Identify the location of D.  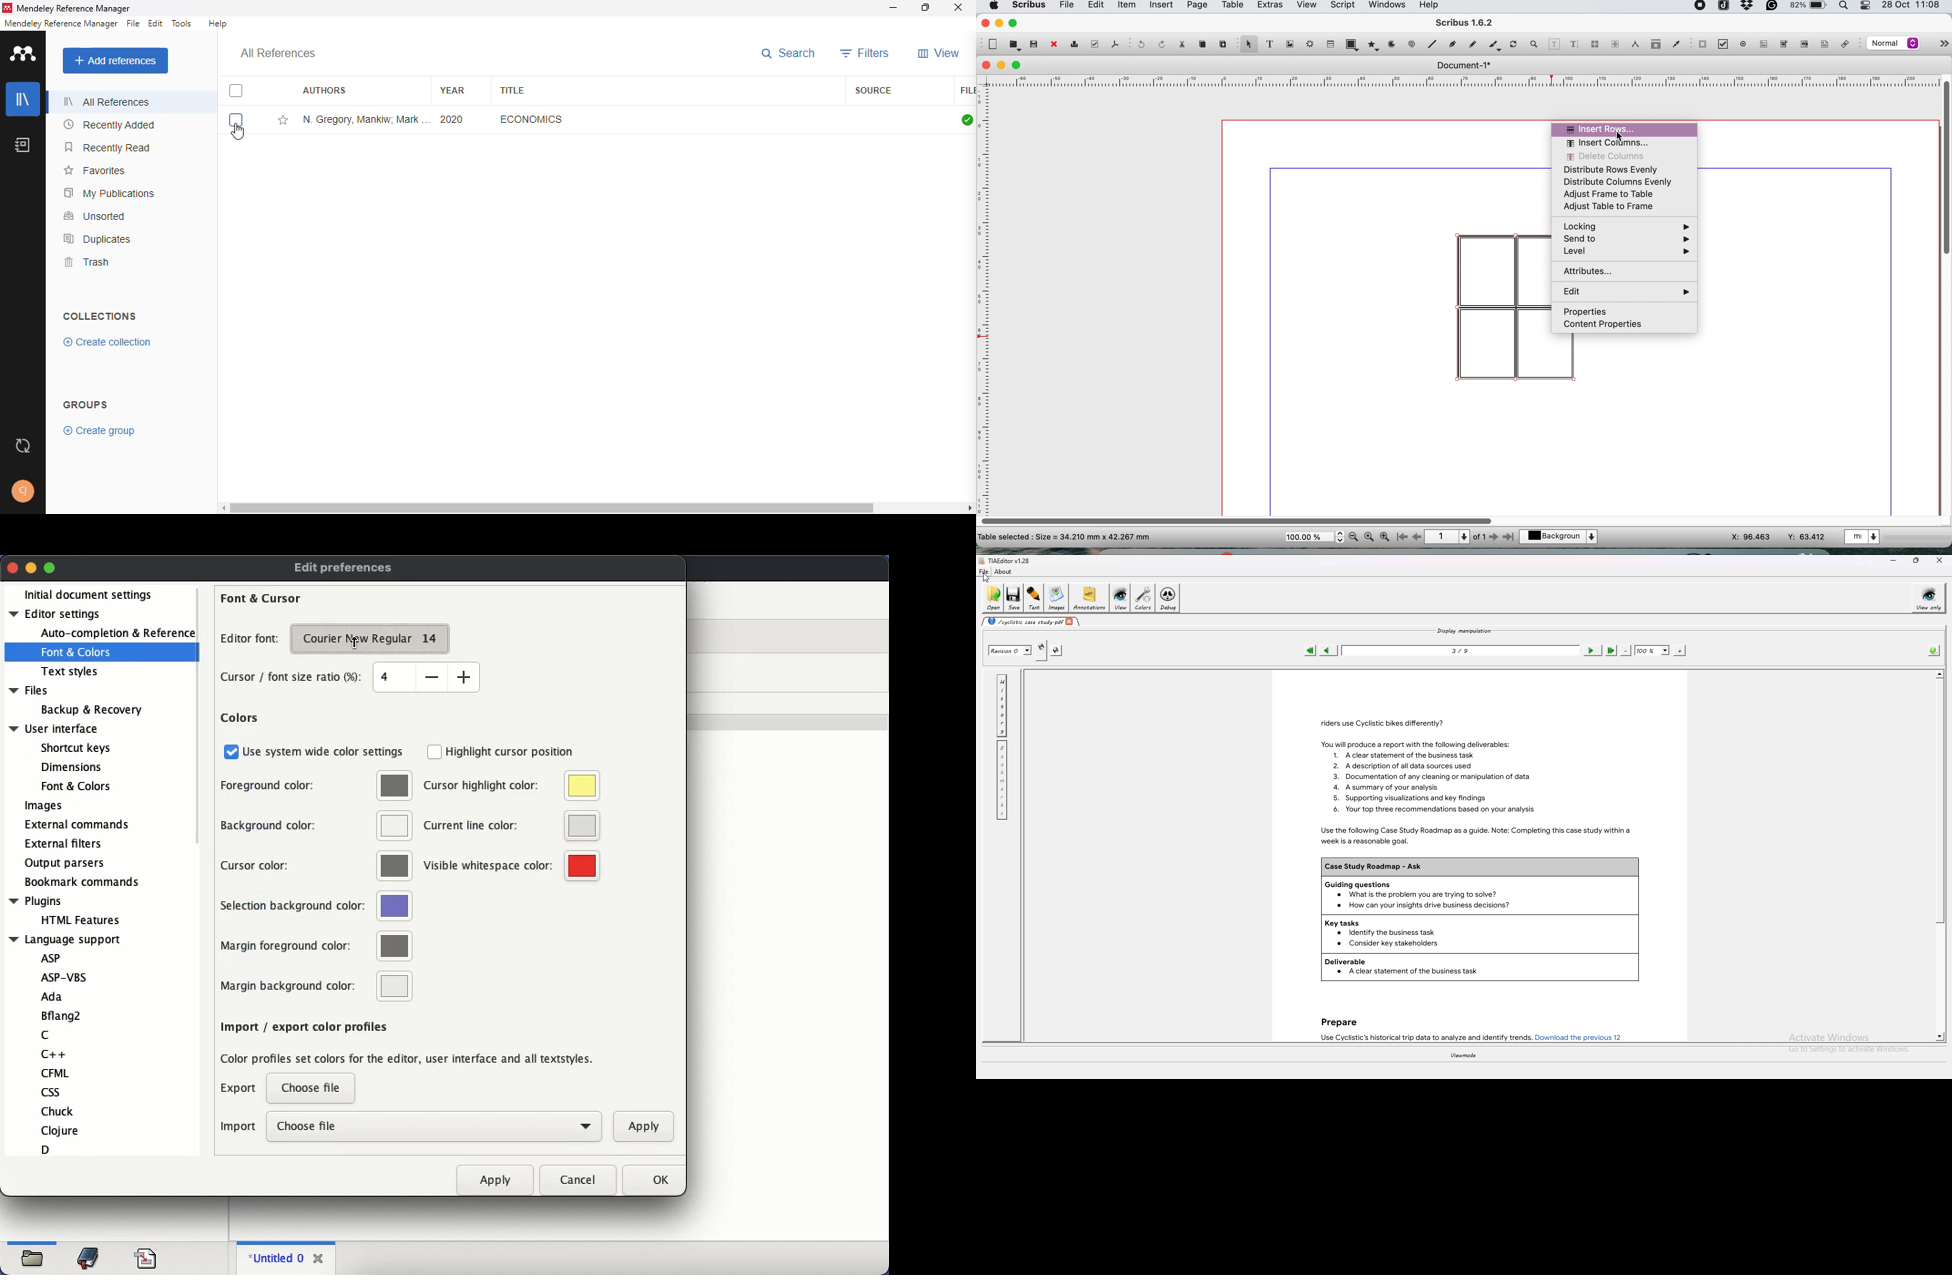
(46, 1149).